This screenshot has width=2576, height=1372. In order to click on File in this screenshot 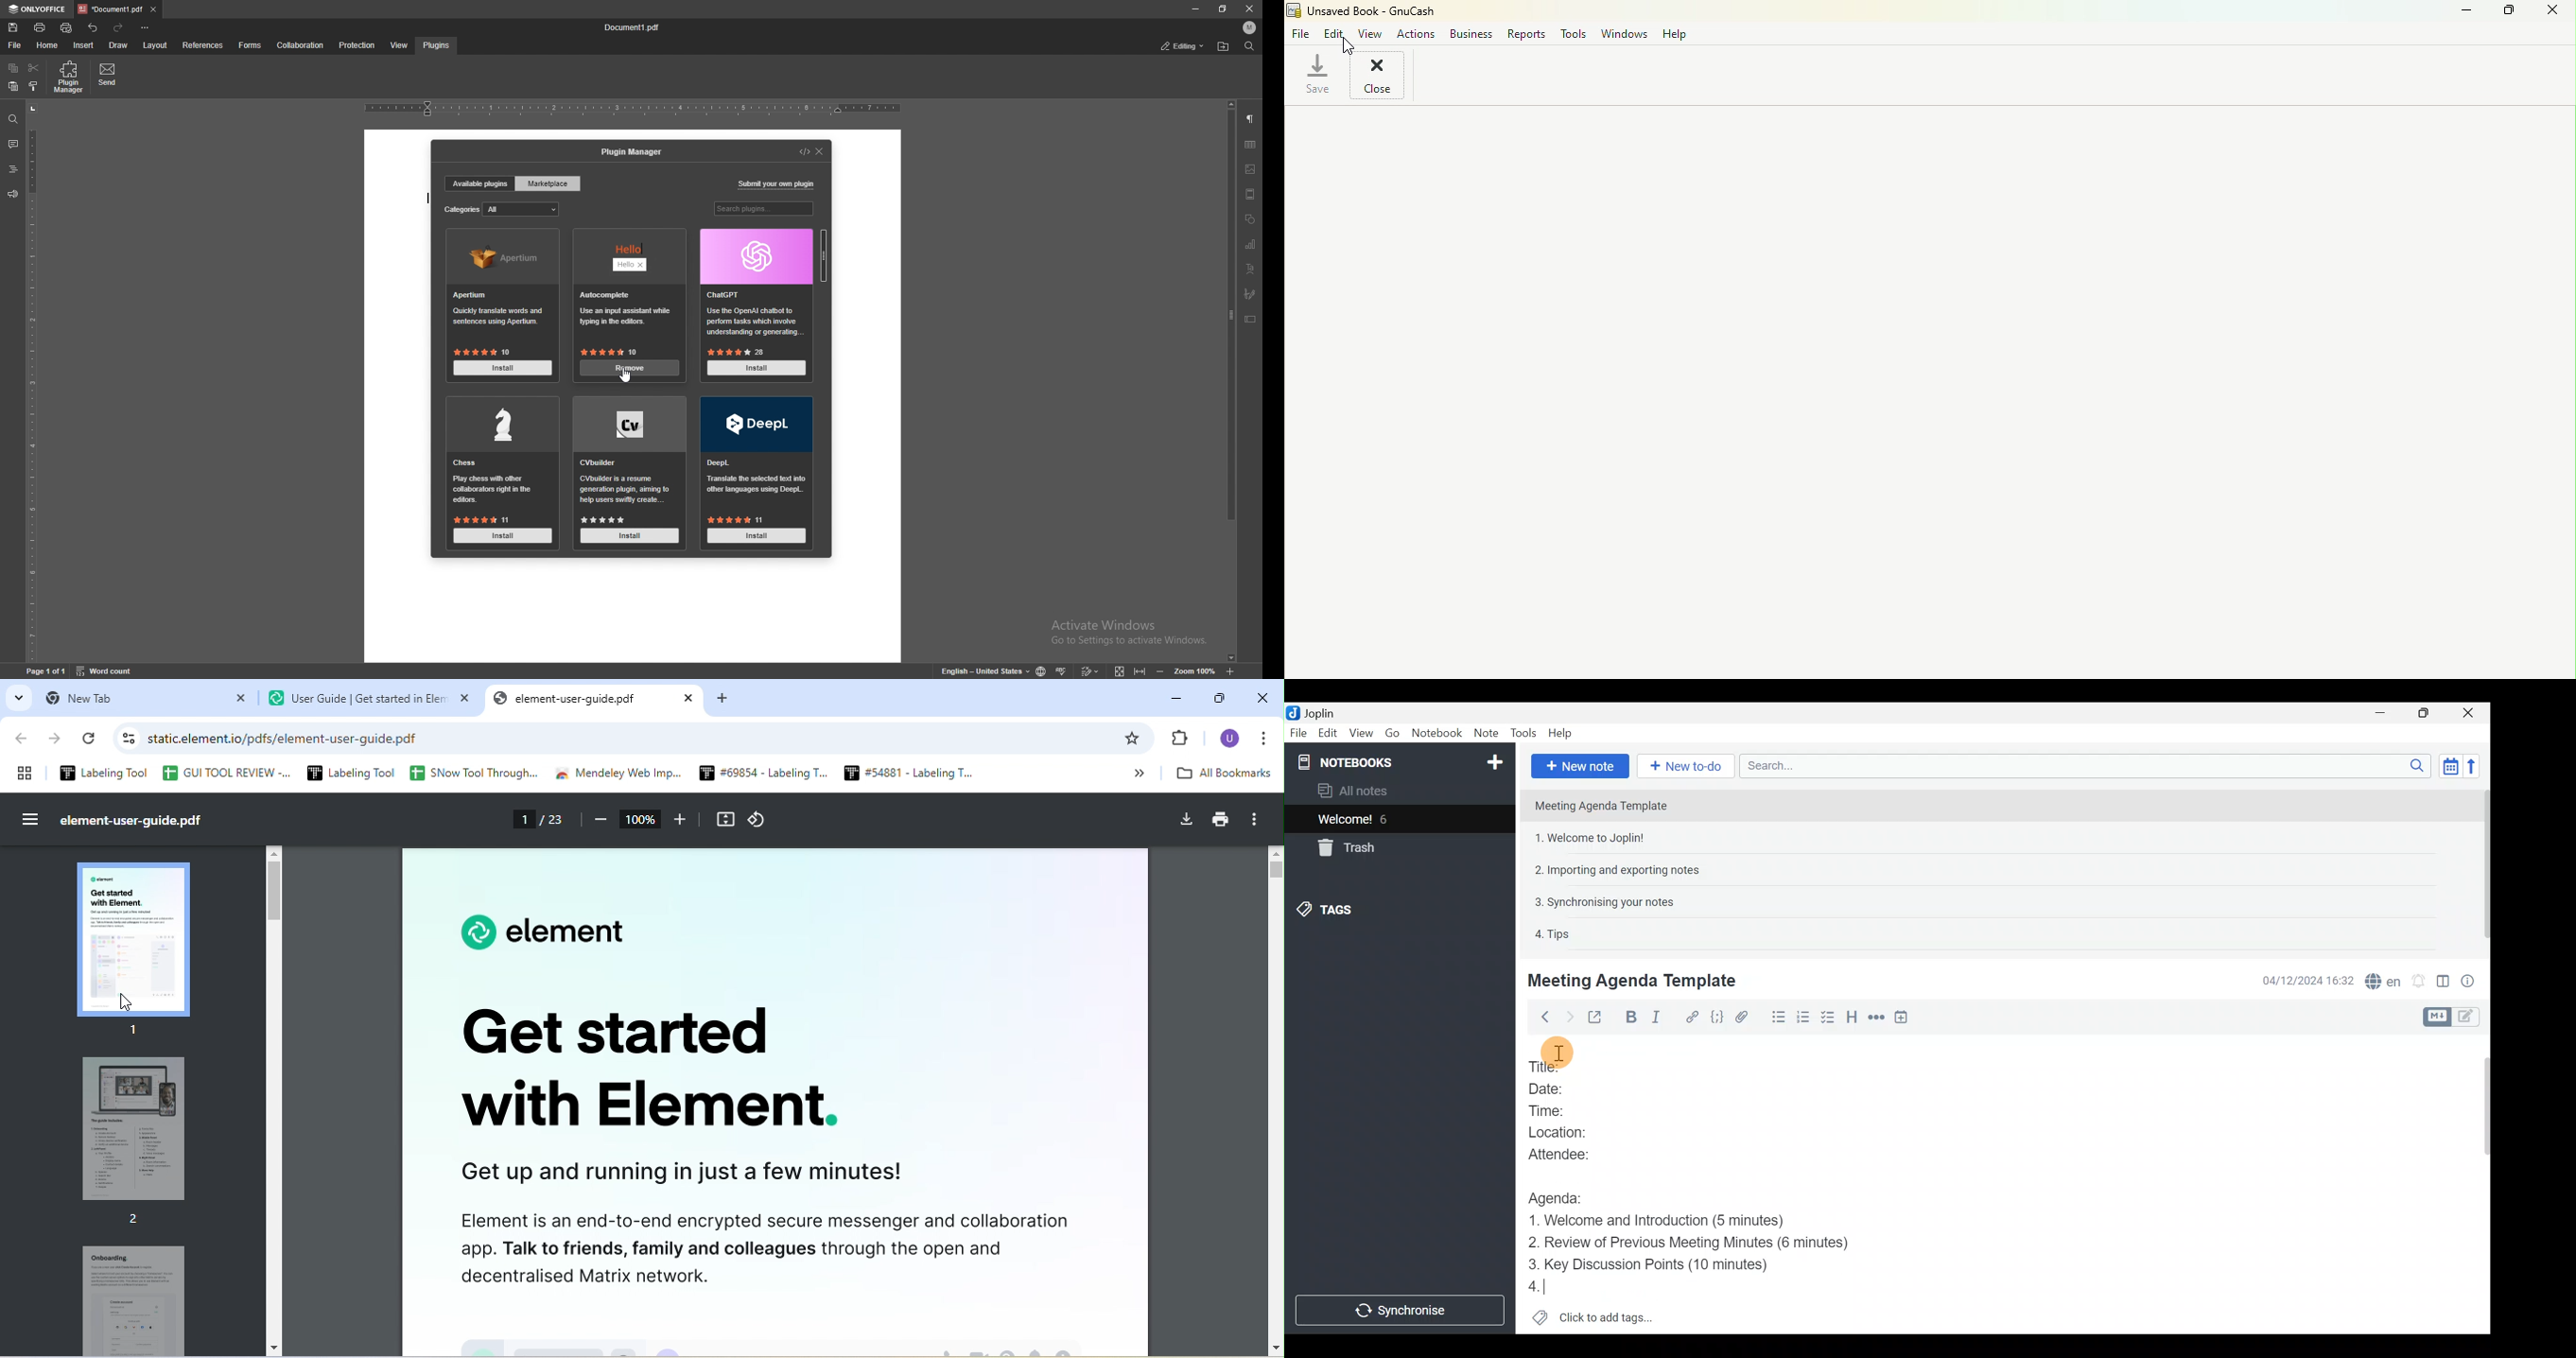, I will do `click(1301, 34)`.